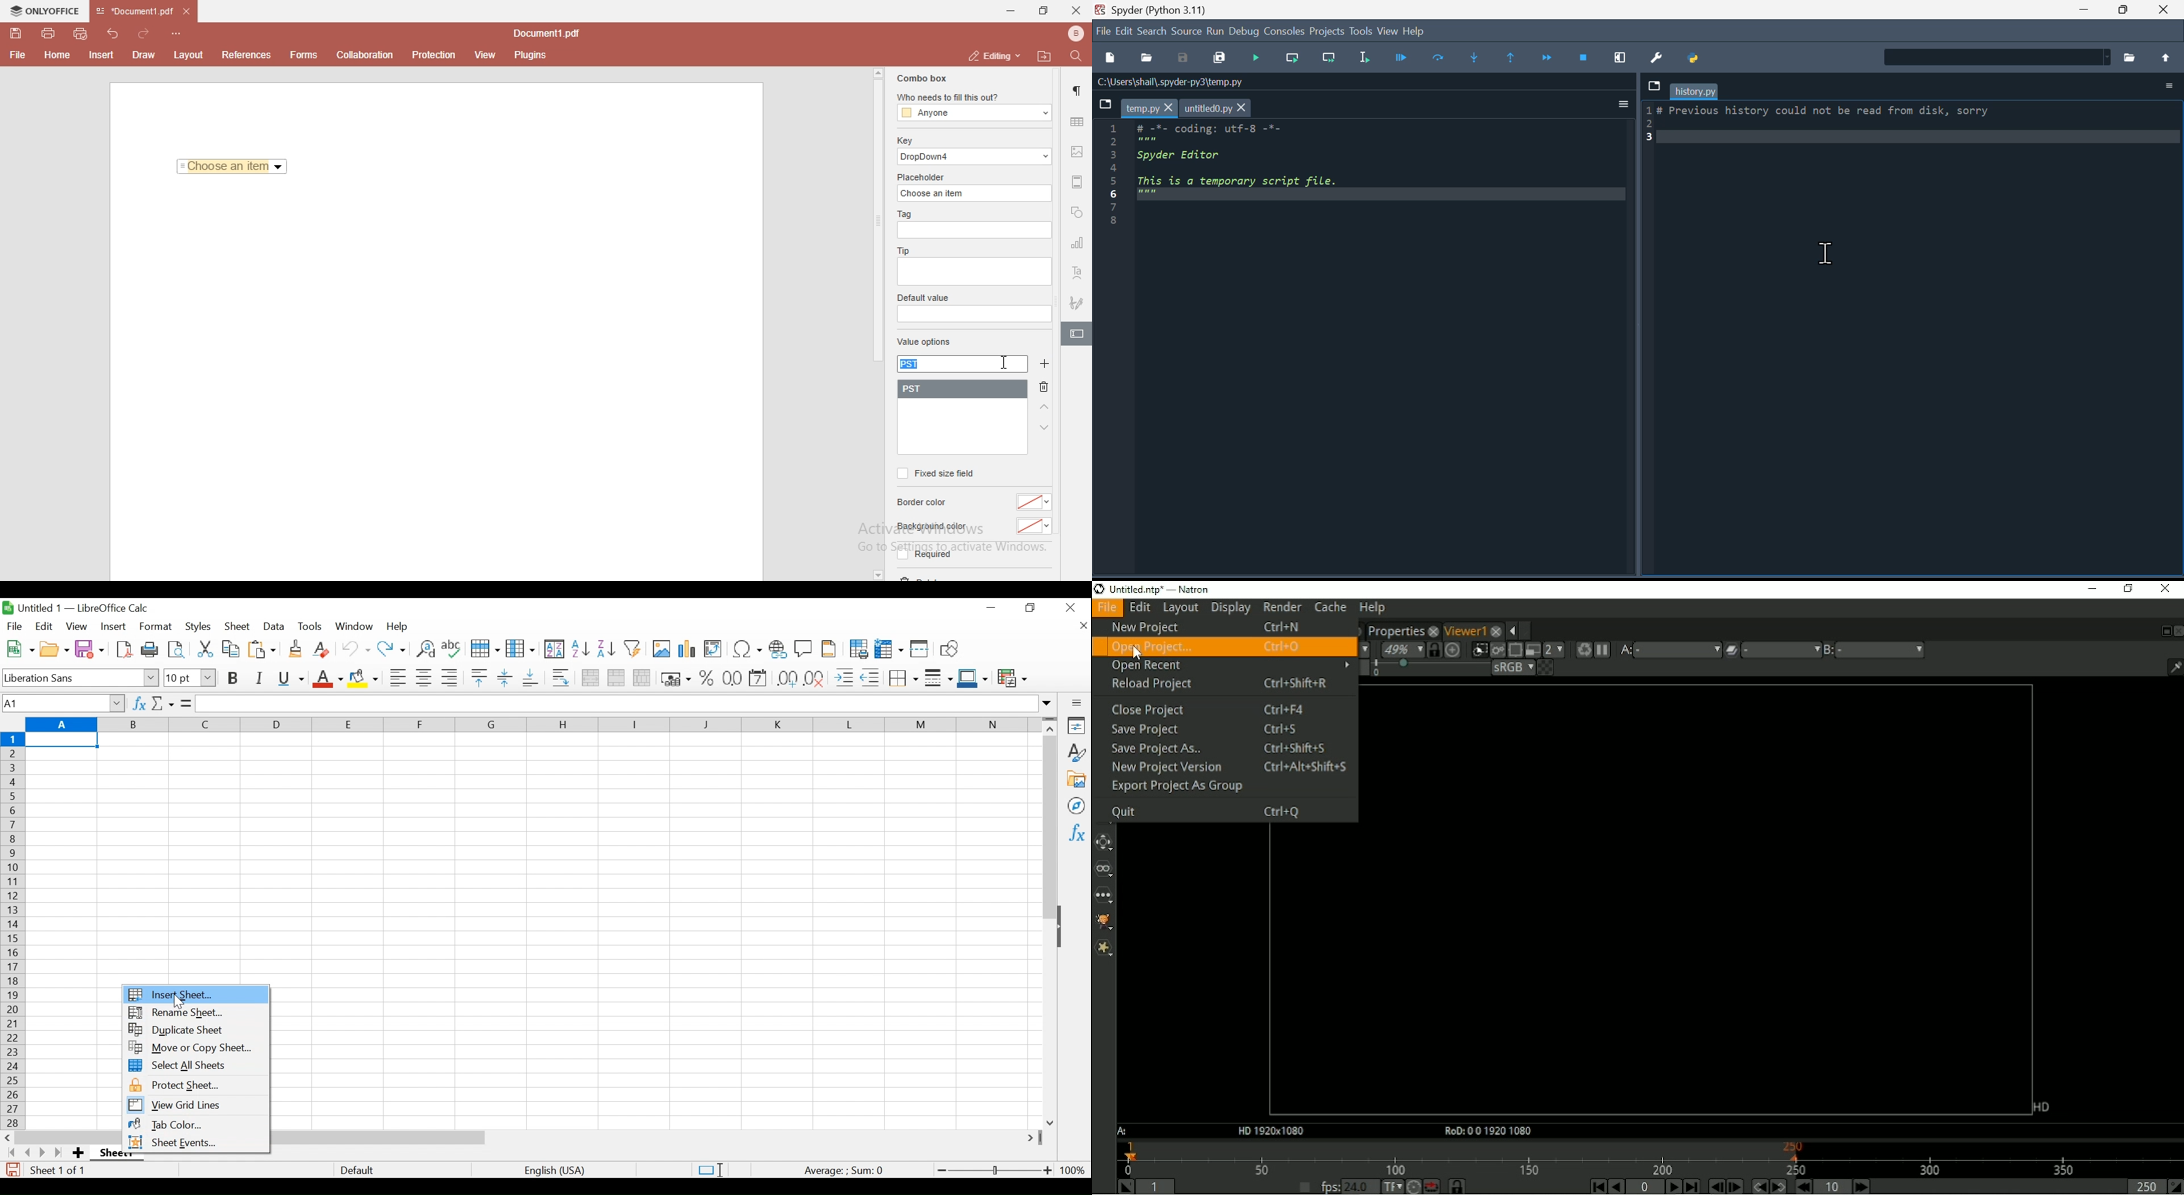 Image resolution: width=2184 pixels, height=1204 pixels. I want to click on Insert Image, so click(660, 649).